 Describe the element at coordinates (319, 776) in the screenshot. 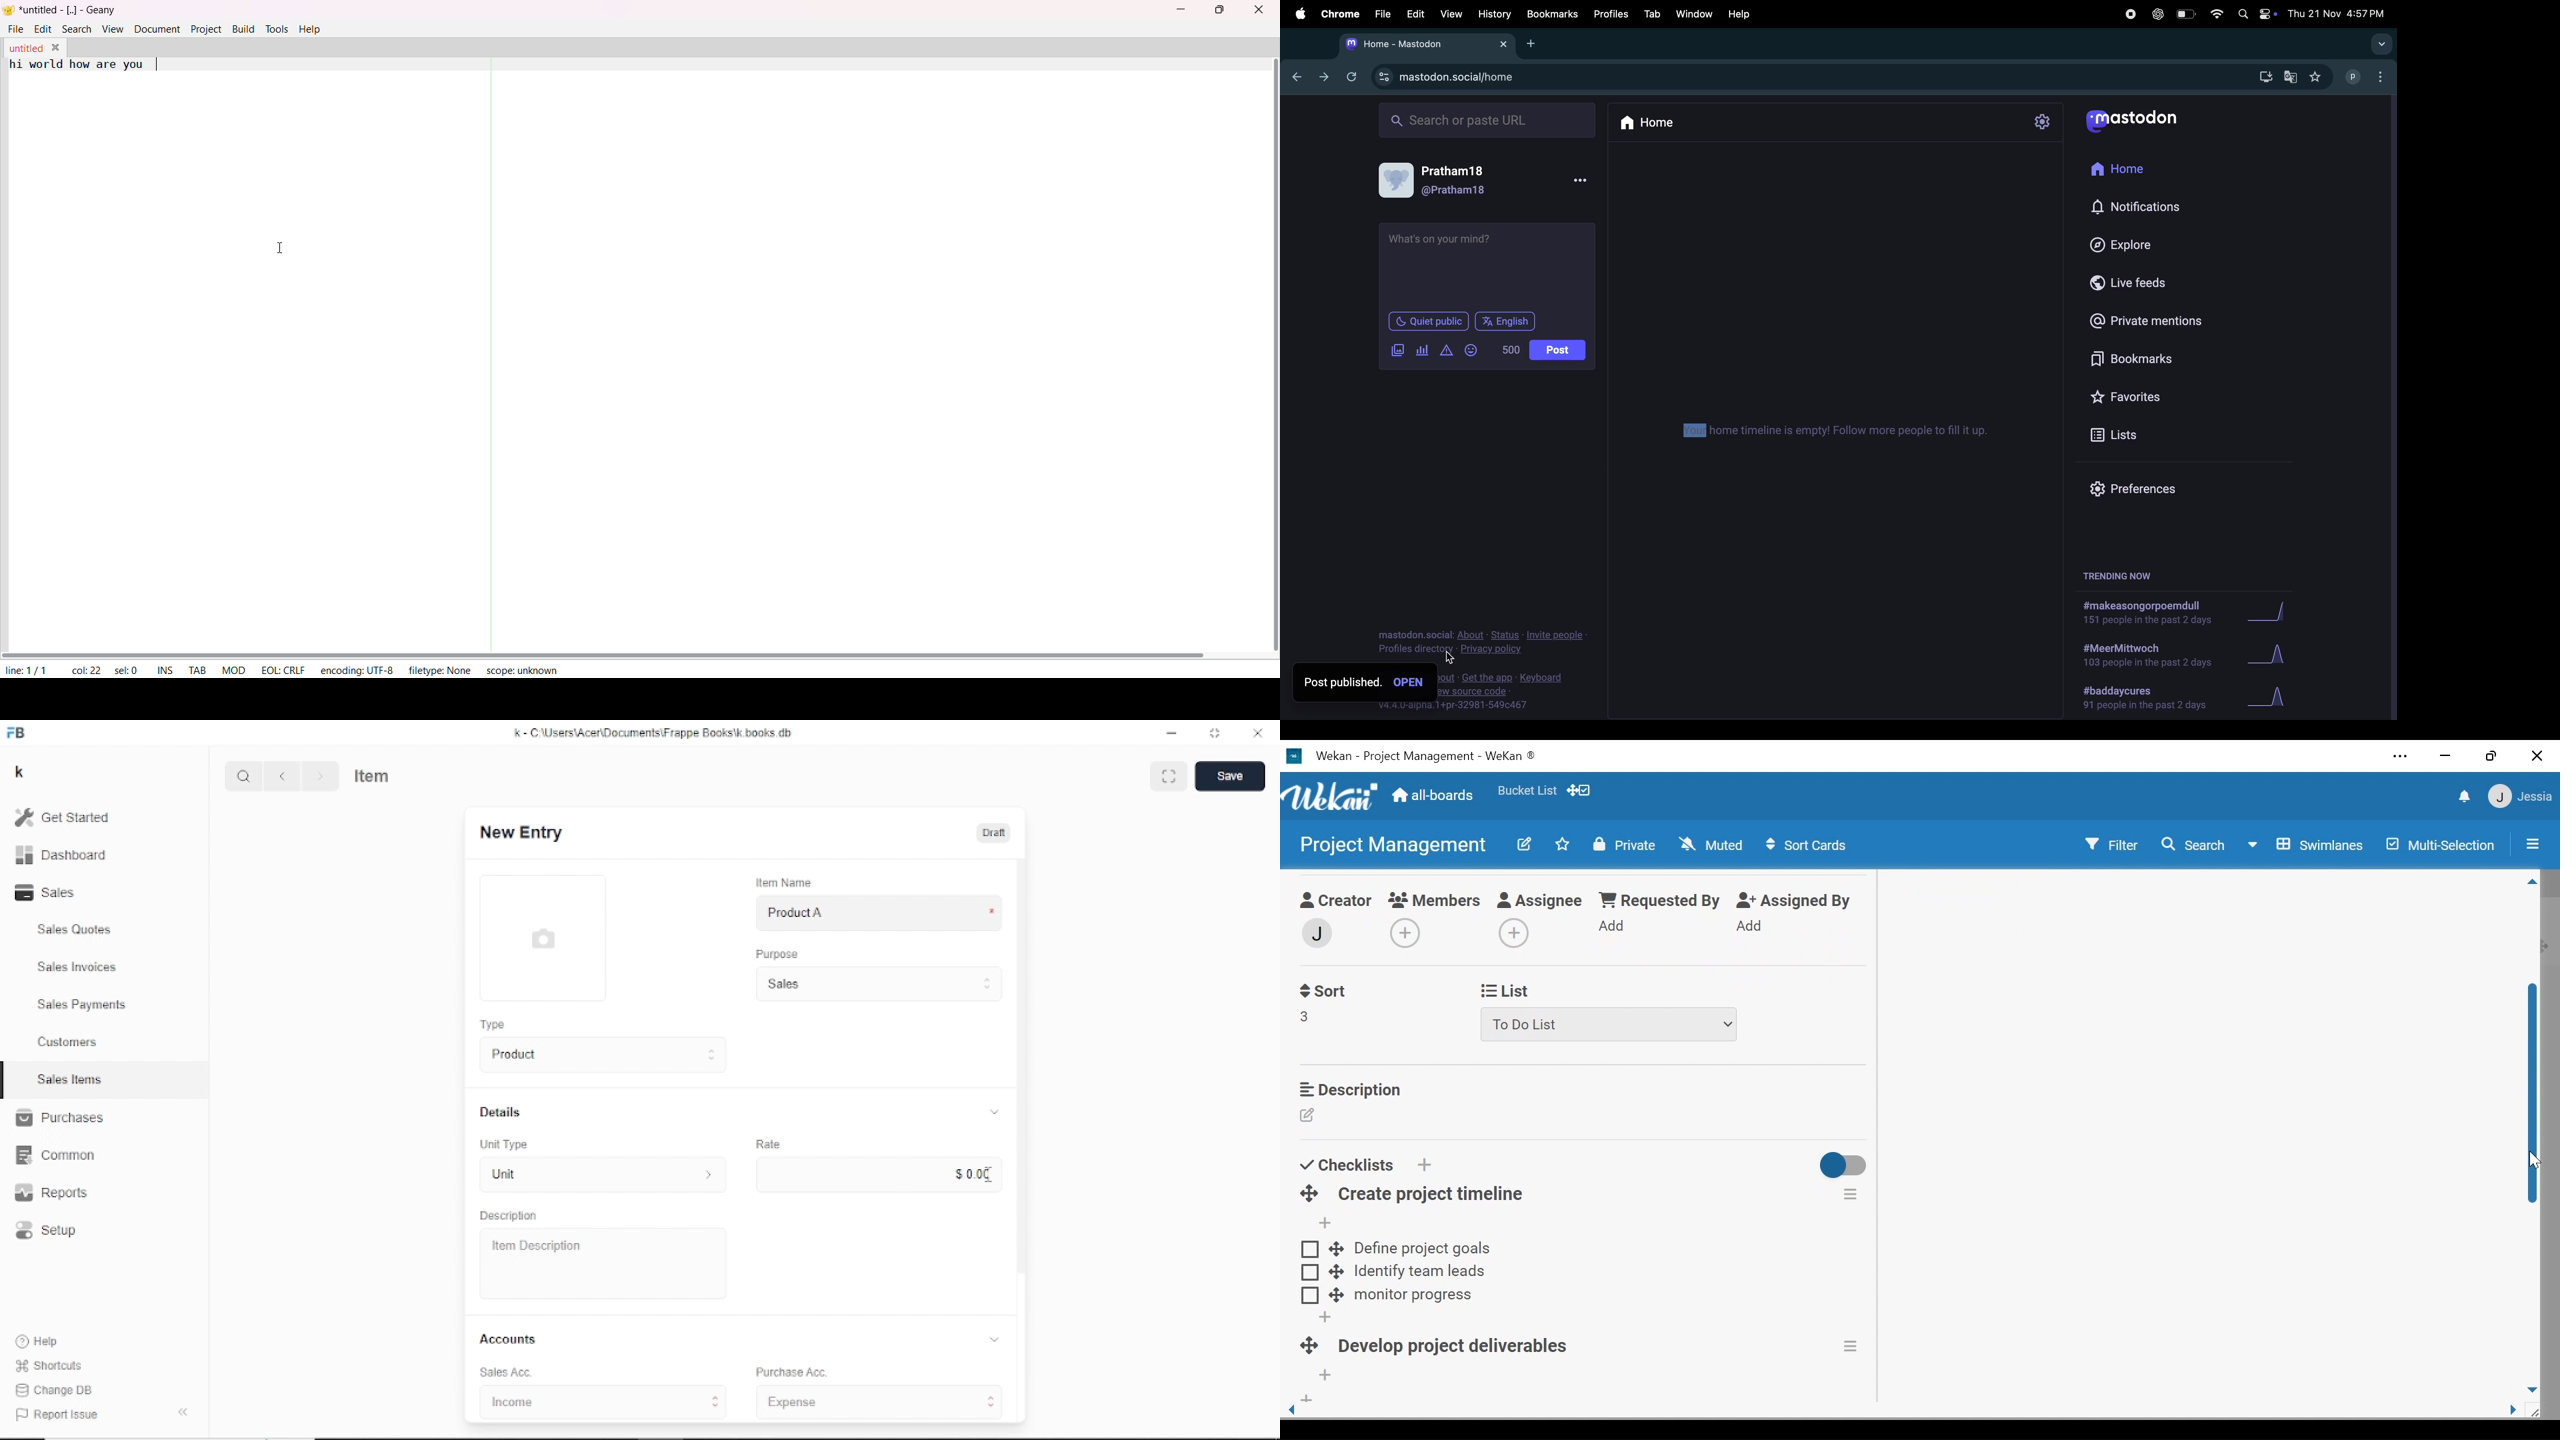

I see `Next` at that location.